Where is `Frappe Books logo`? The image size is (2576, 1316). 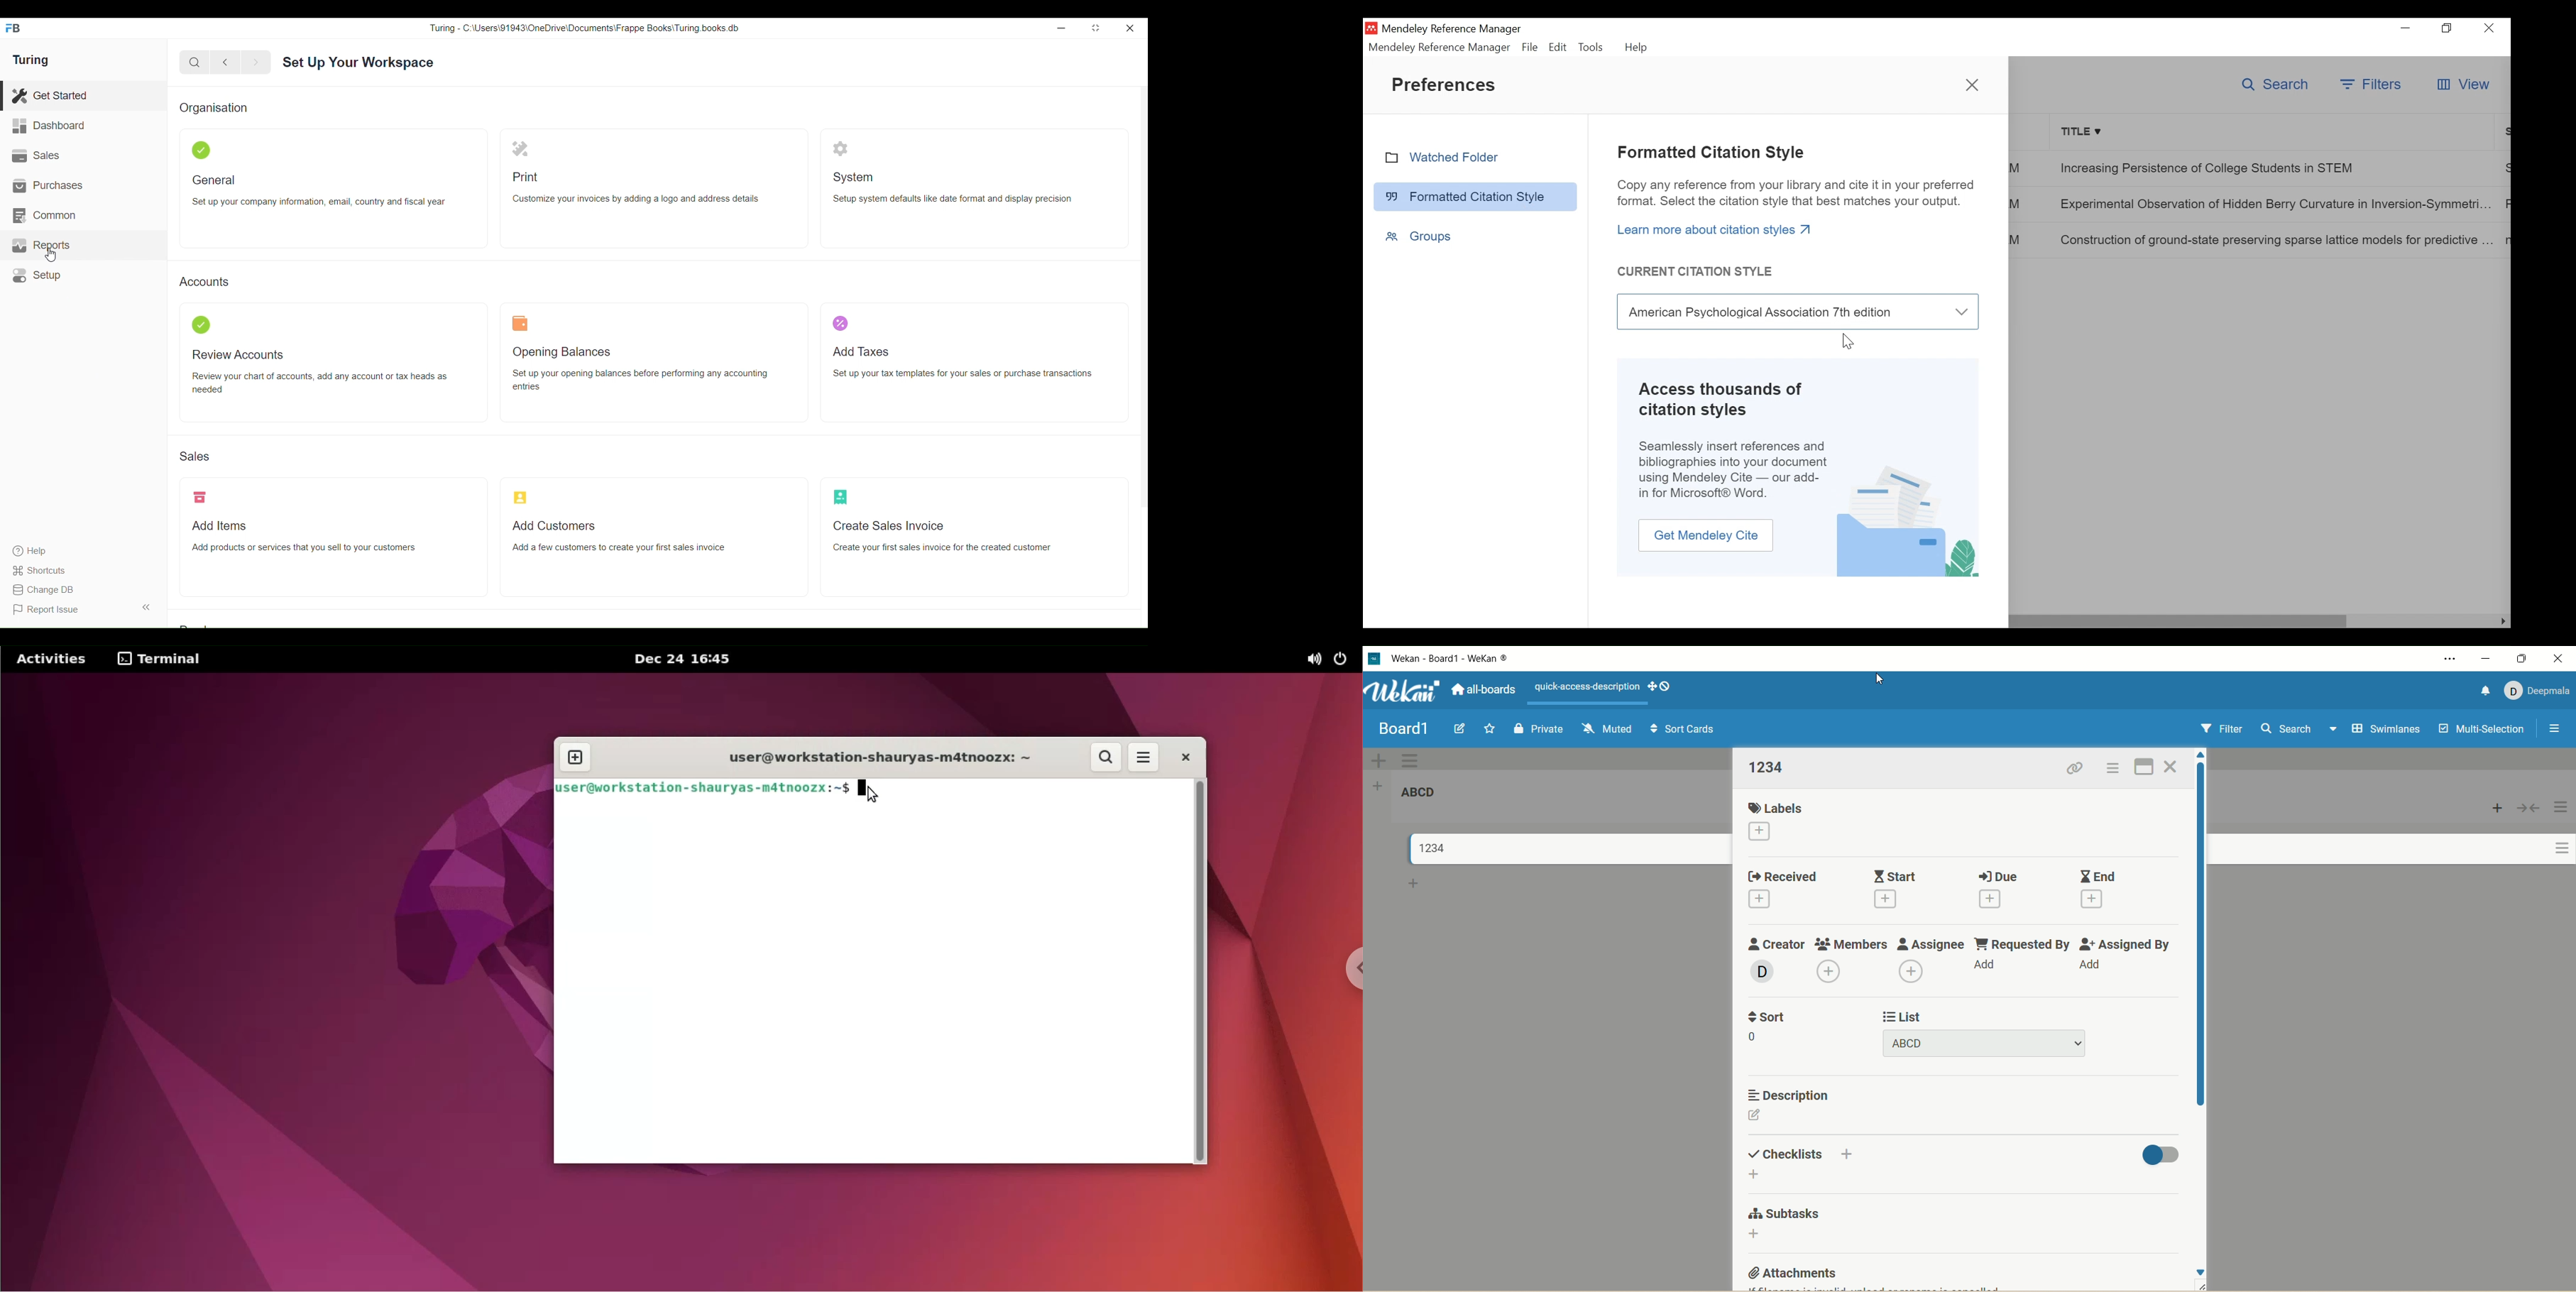 Frappe Books logo is located at coordinates (13, 28).